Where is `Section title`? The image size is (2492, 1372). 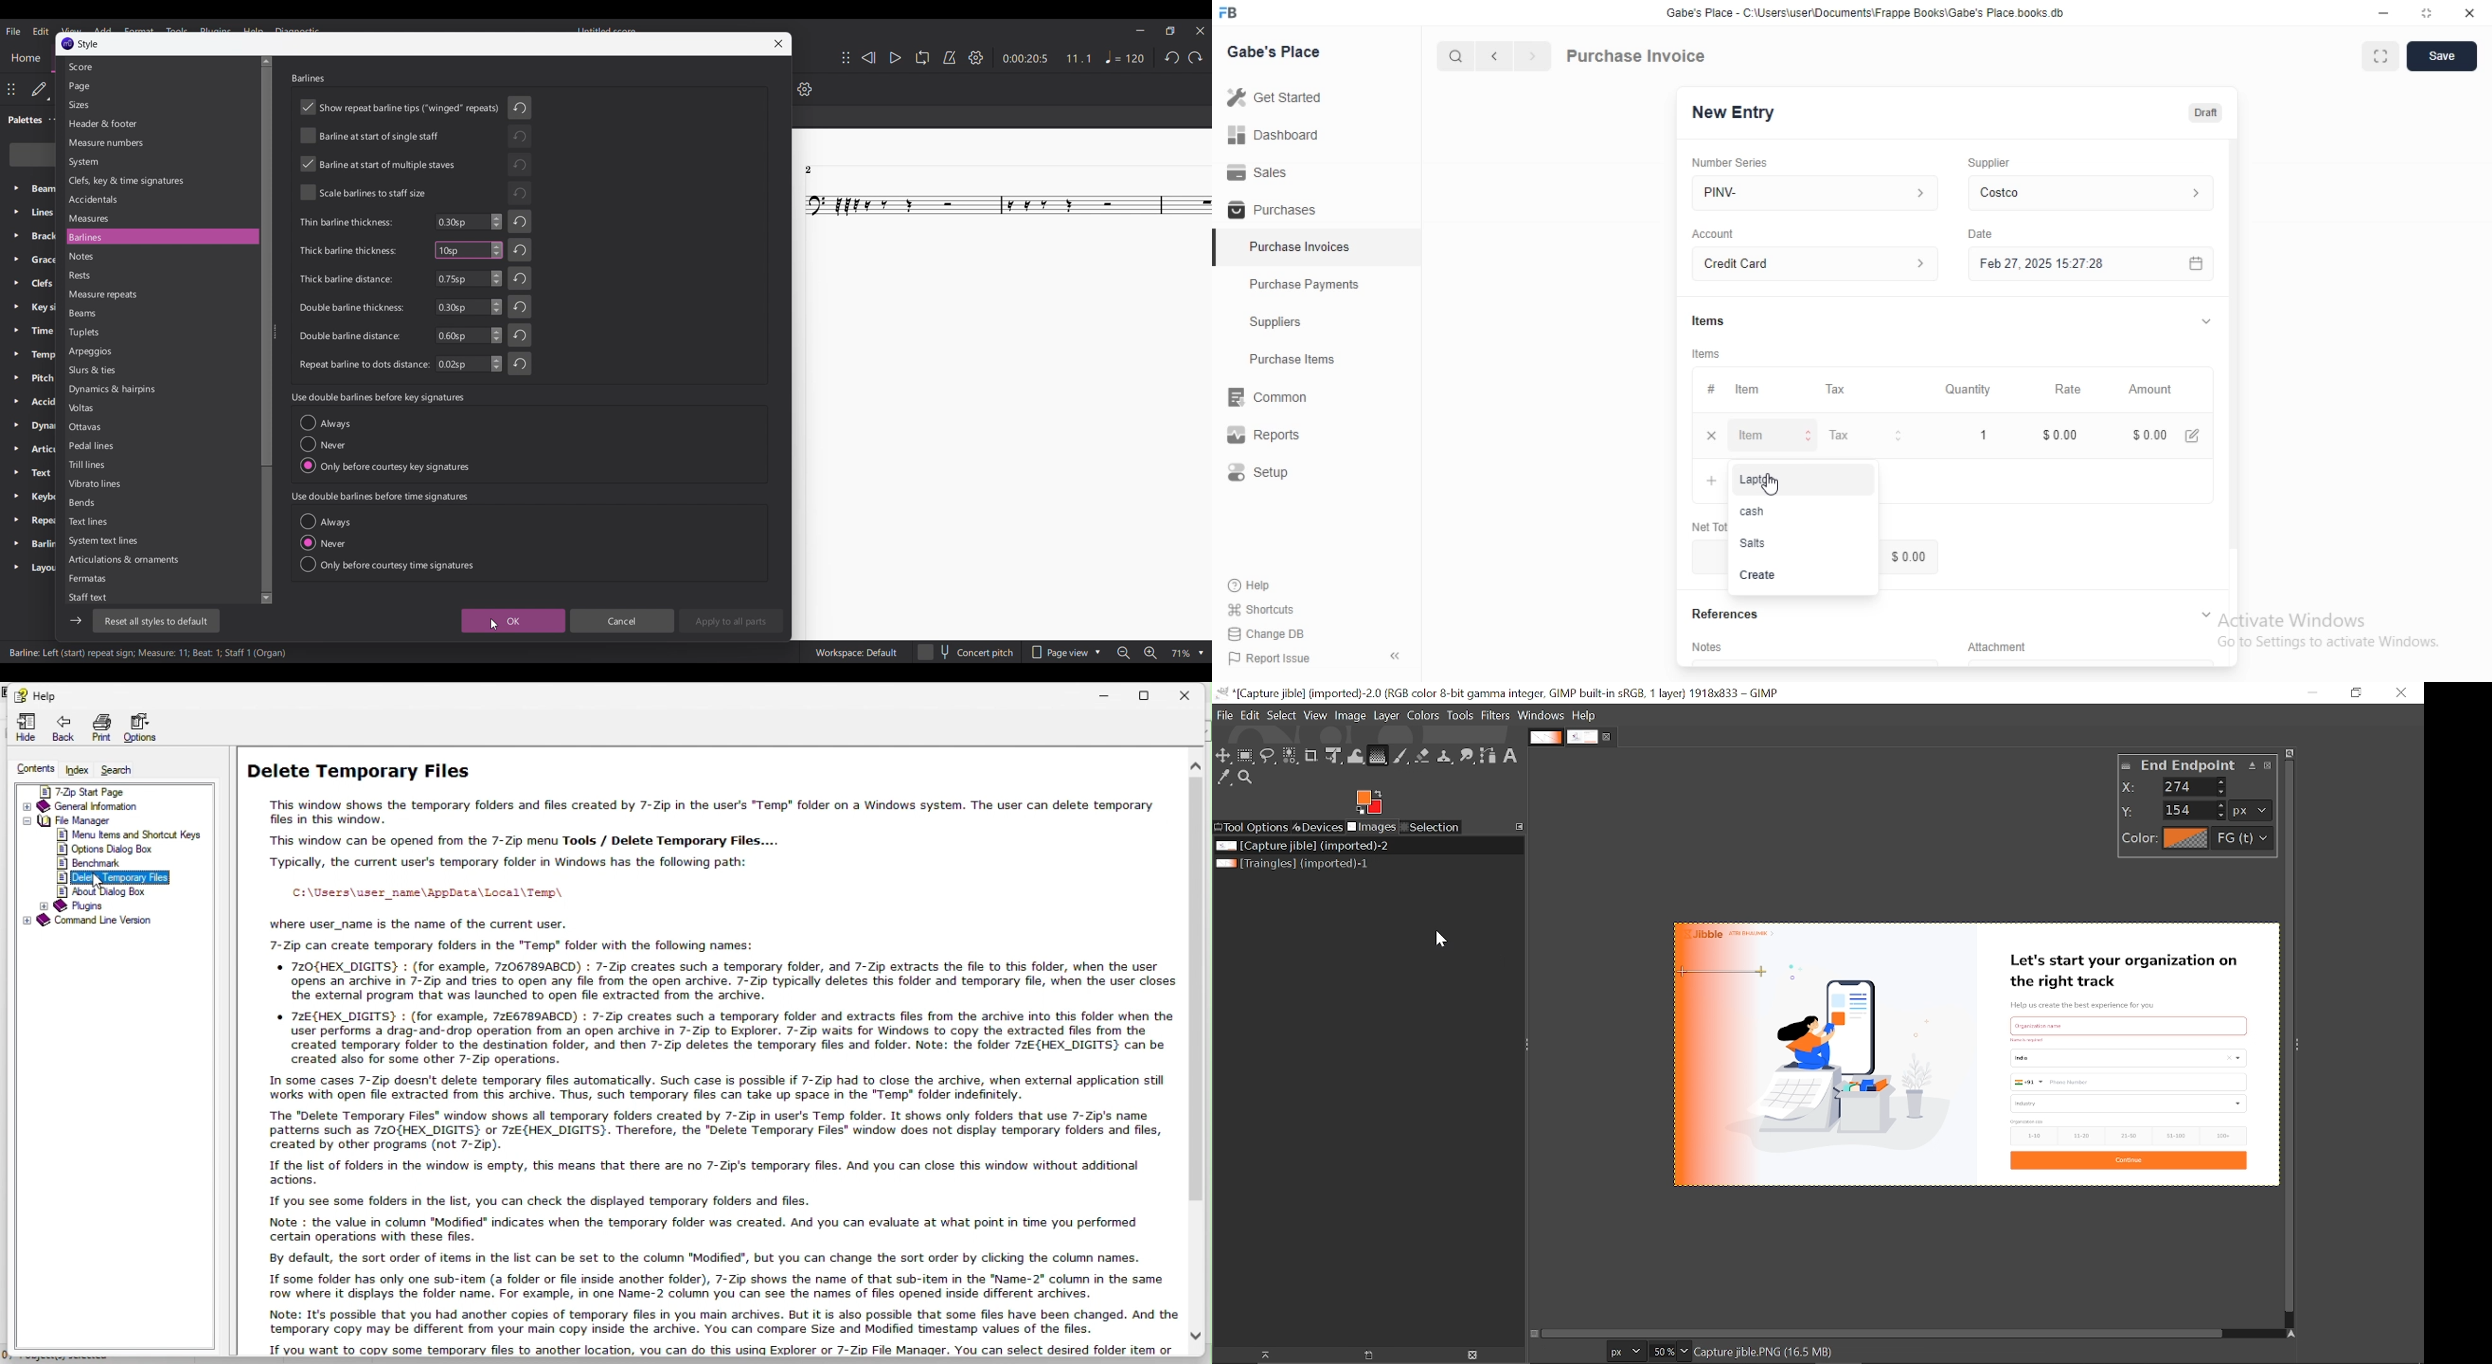
Section title is located at coordinates (308, 78).